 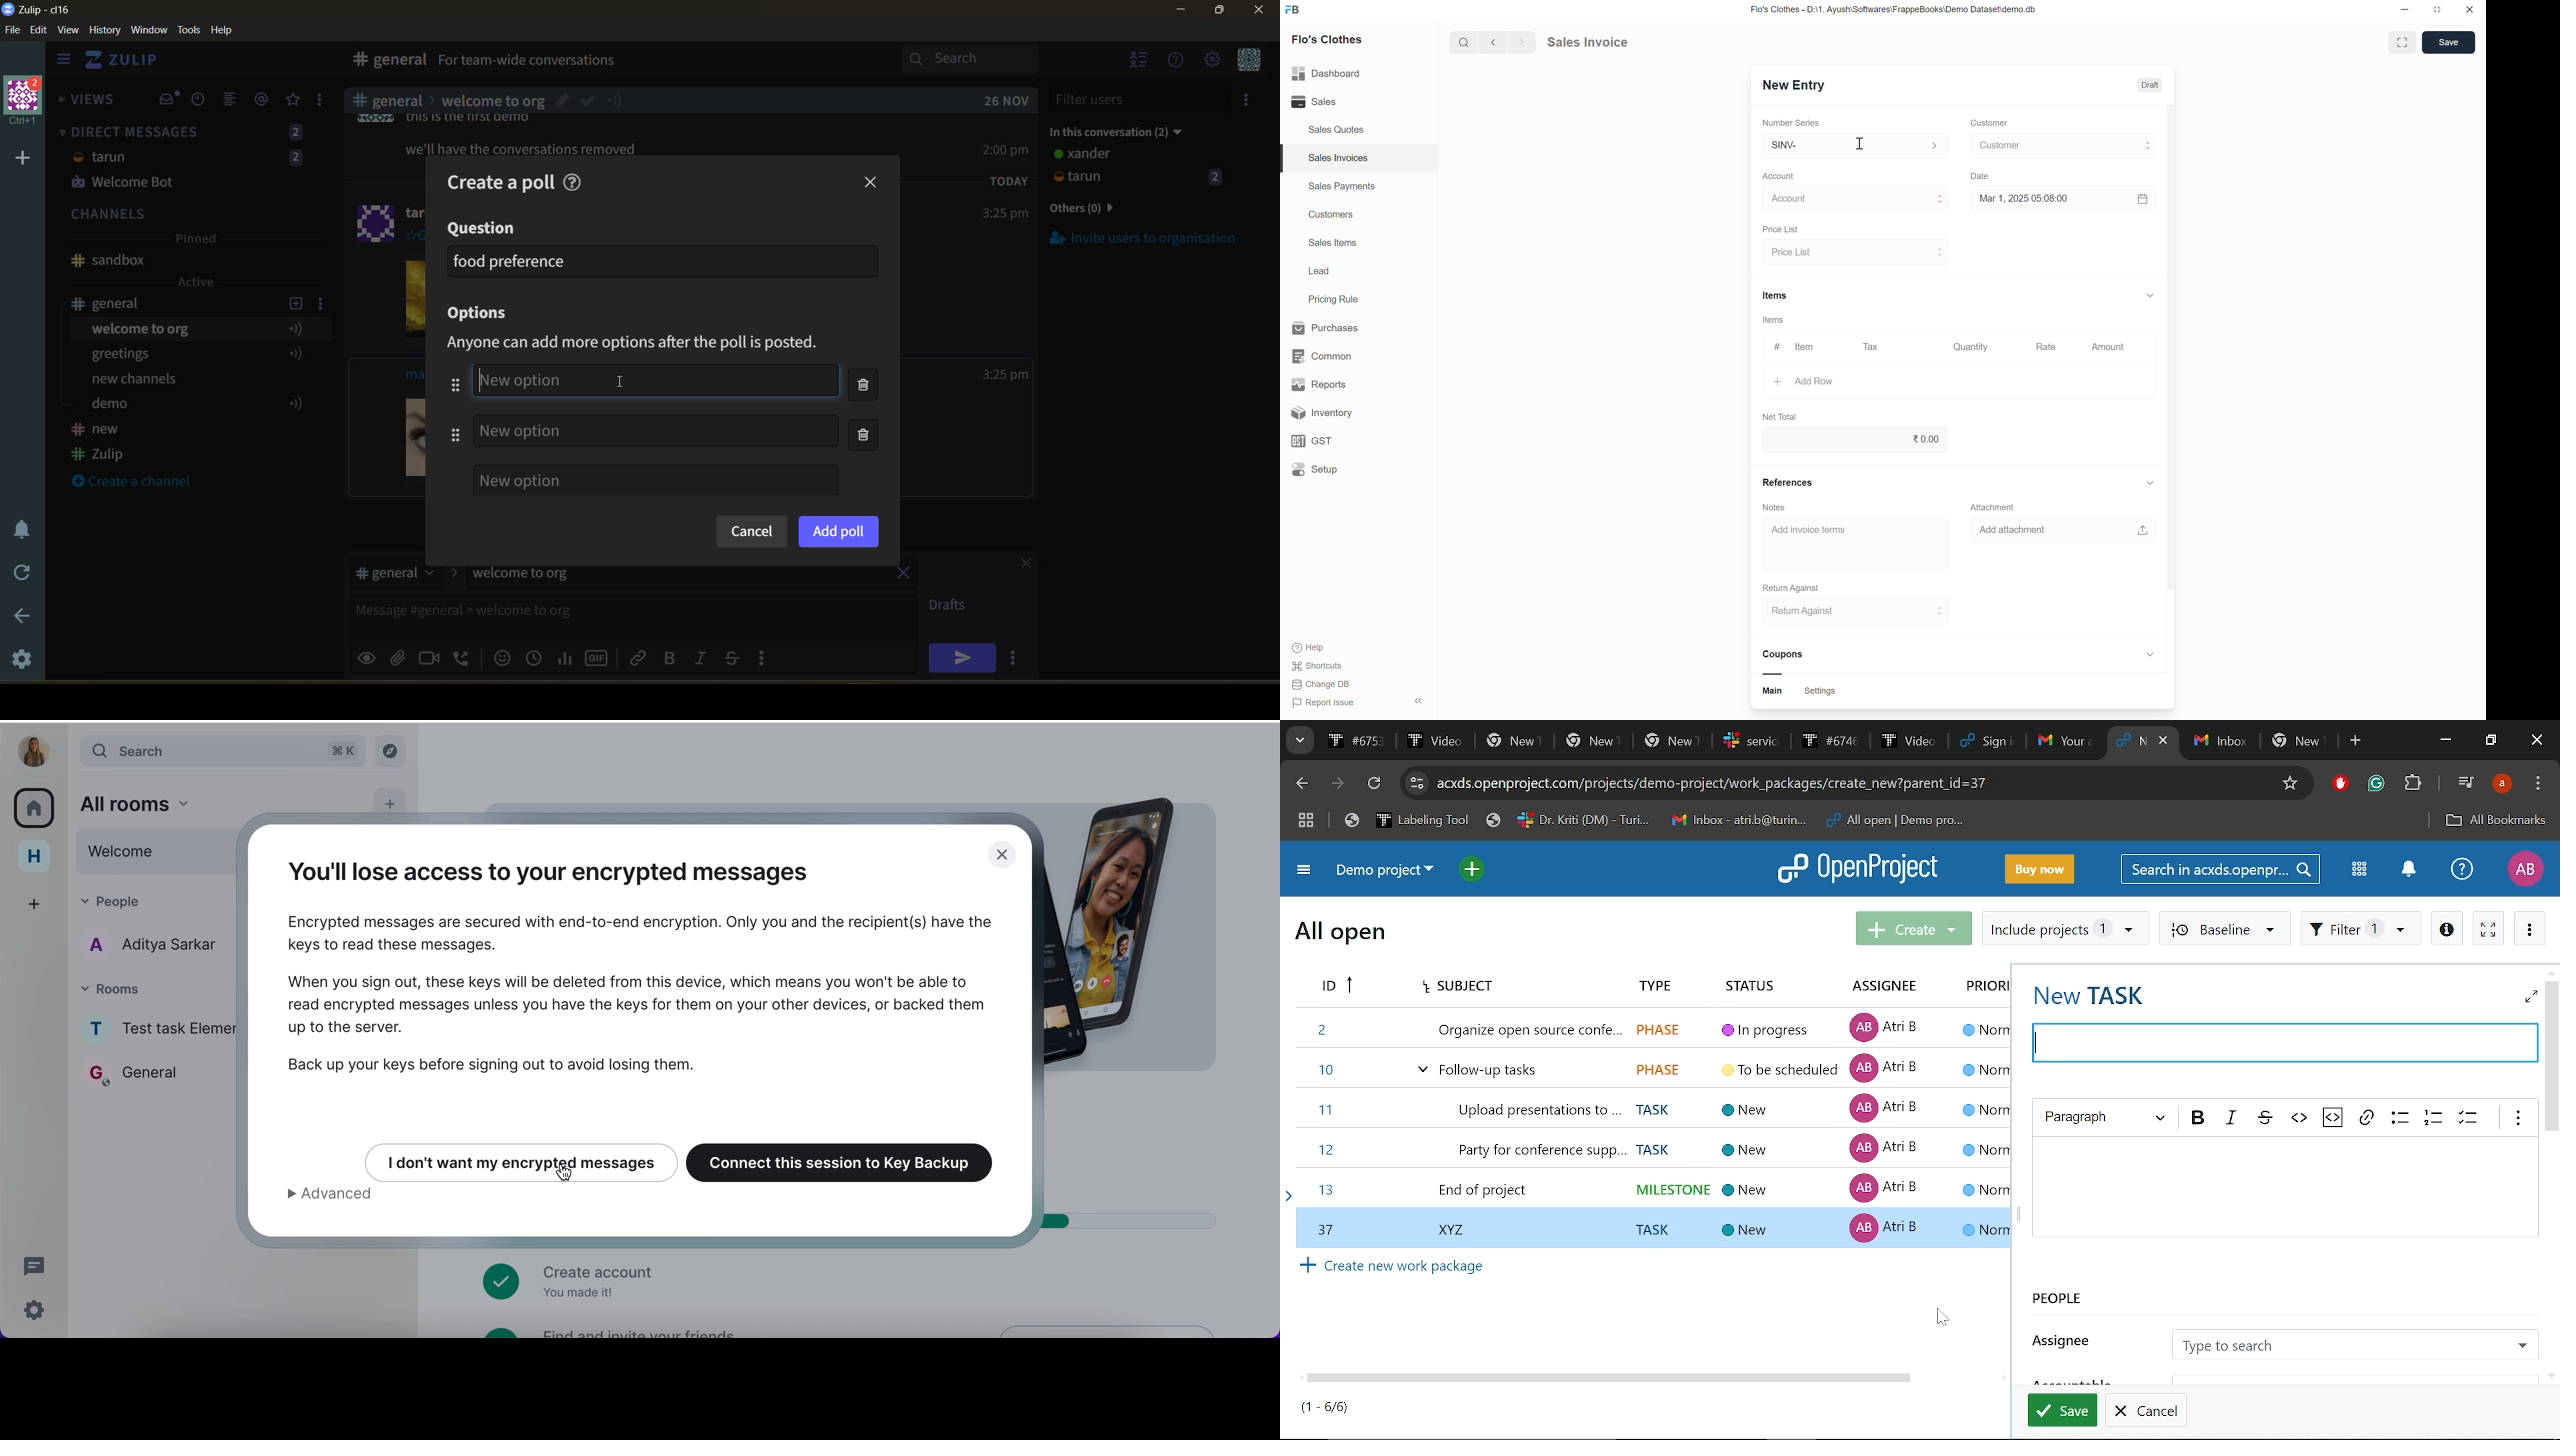 I want to click on settings, so click(x=1820, y=692).